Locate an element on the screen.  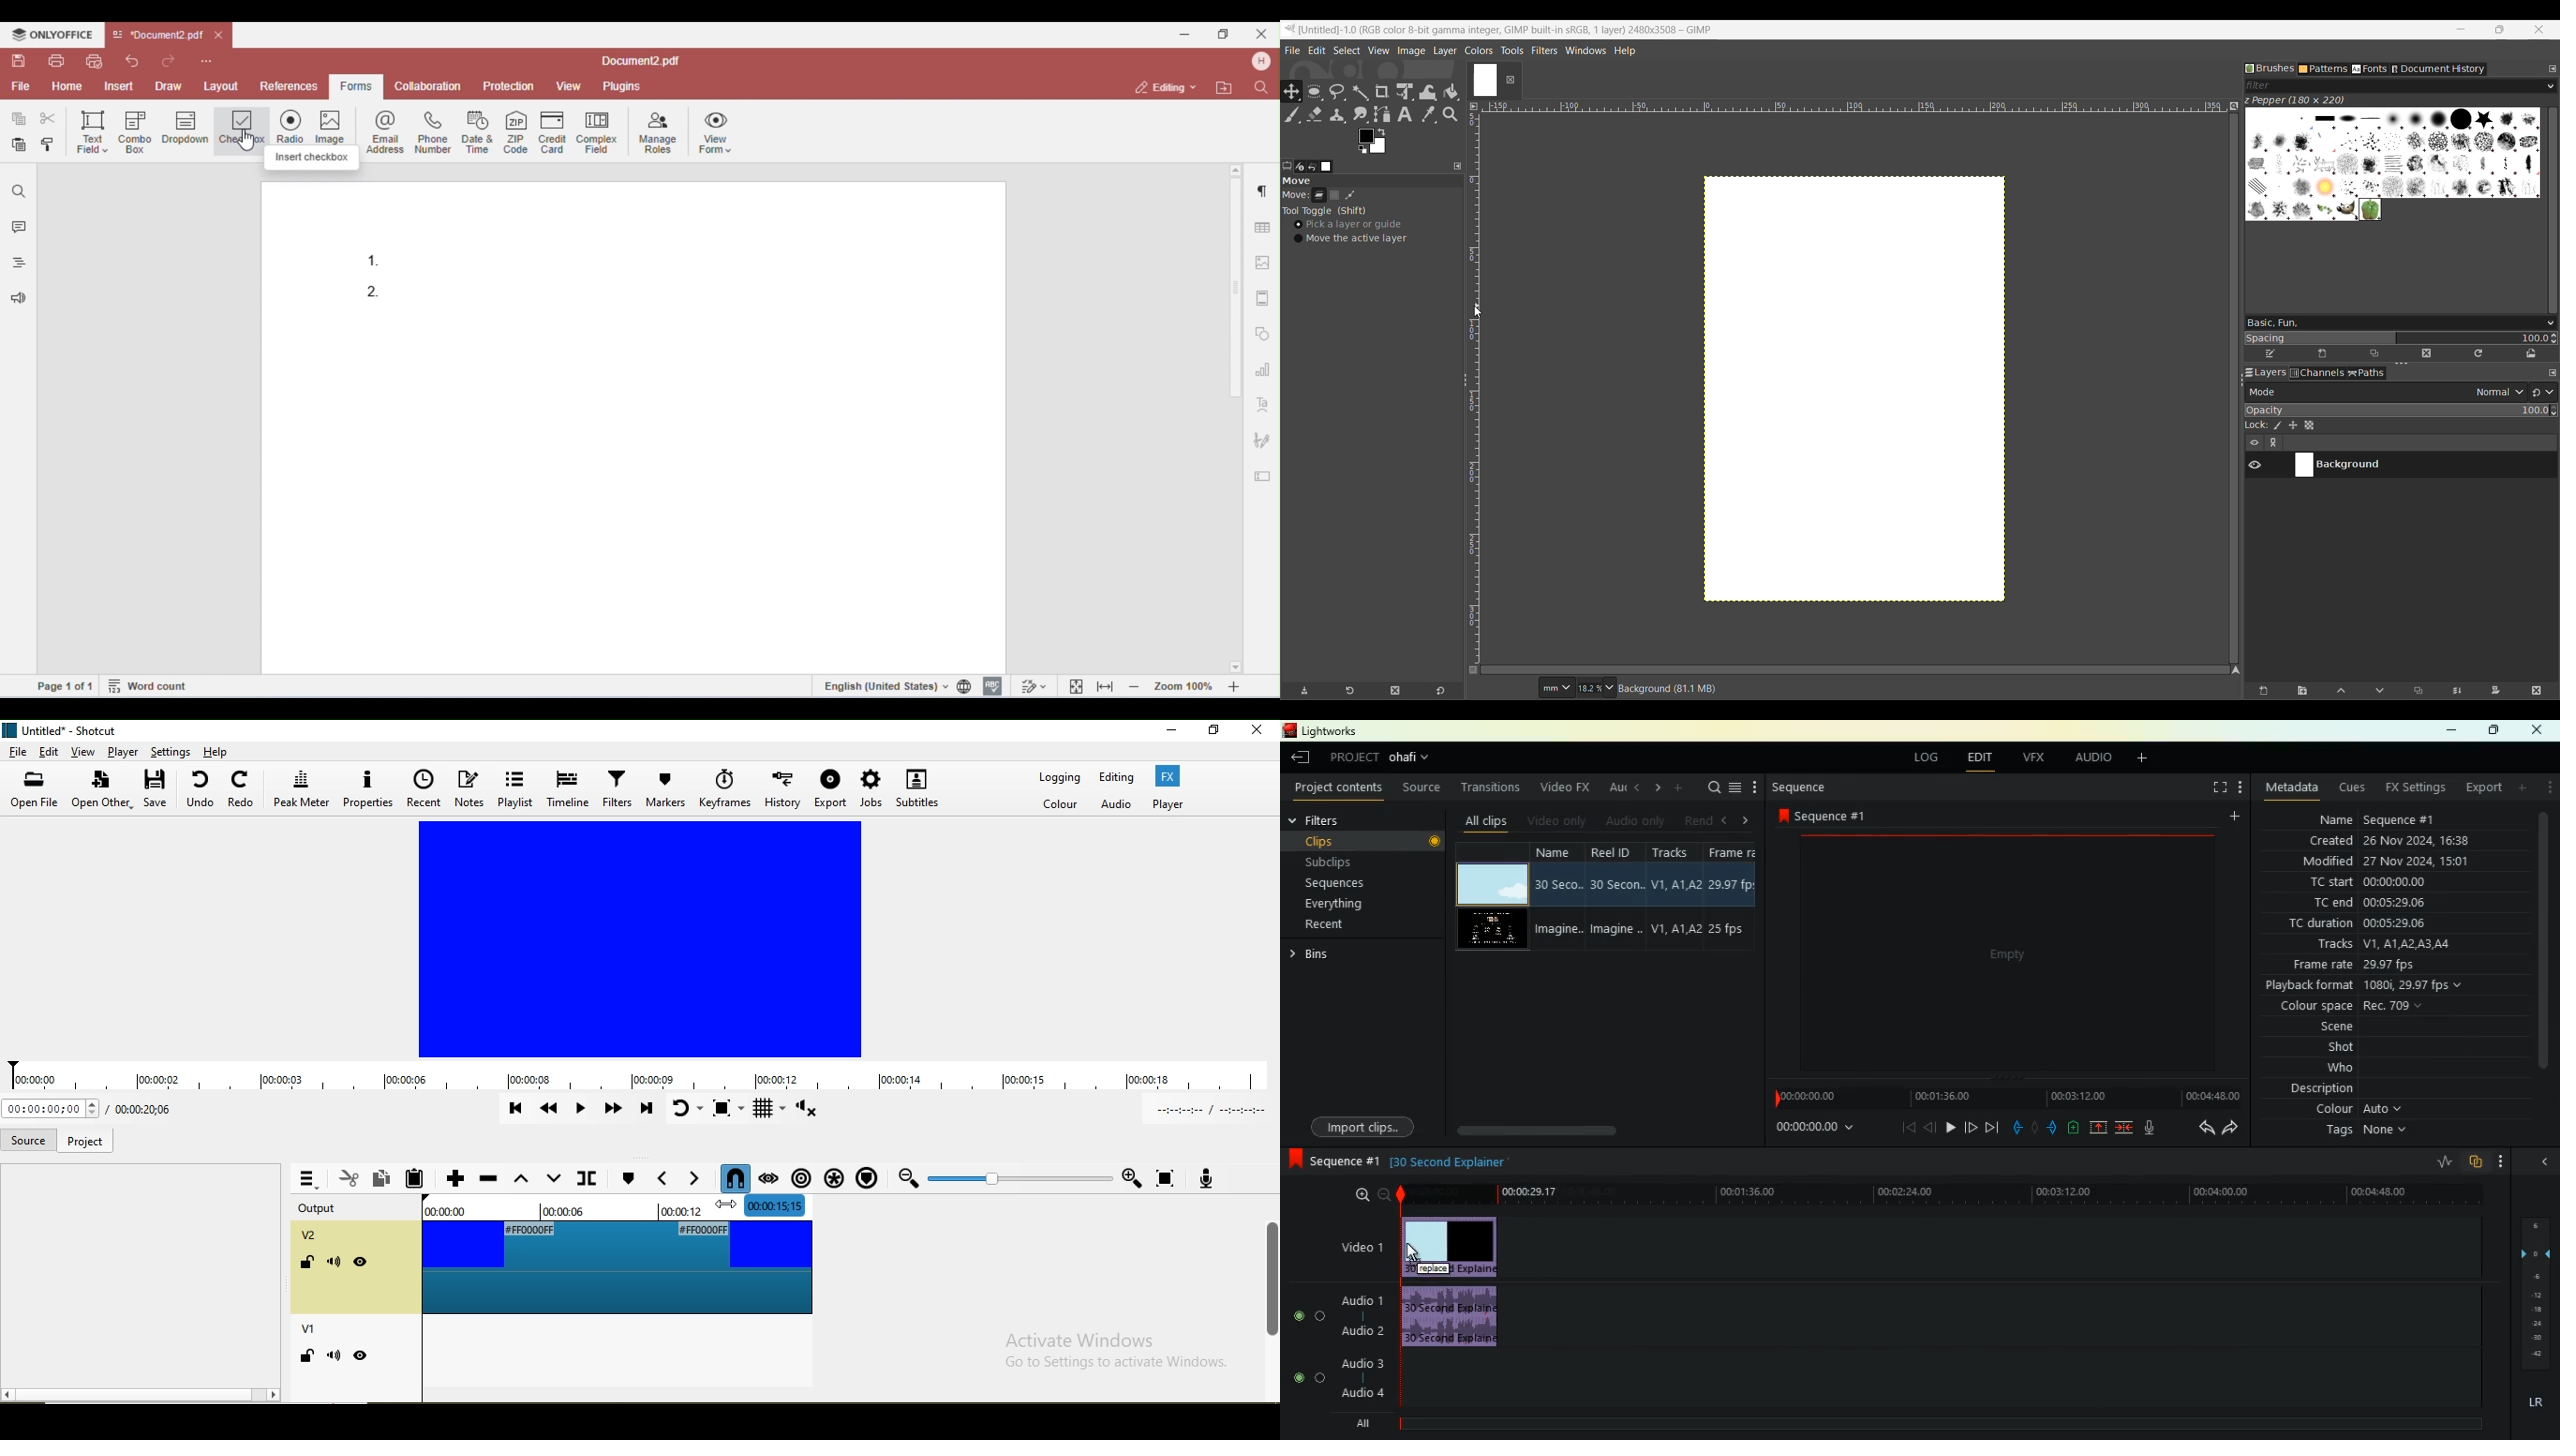
cursor is located at coordinates (724, 1208).